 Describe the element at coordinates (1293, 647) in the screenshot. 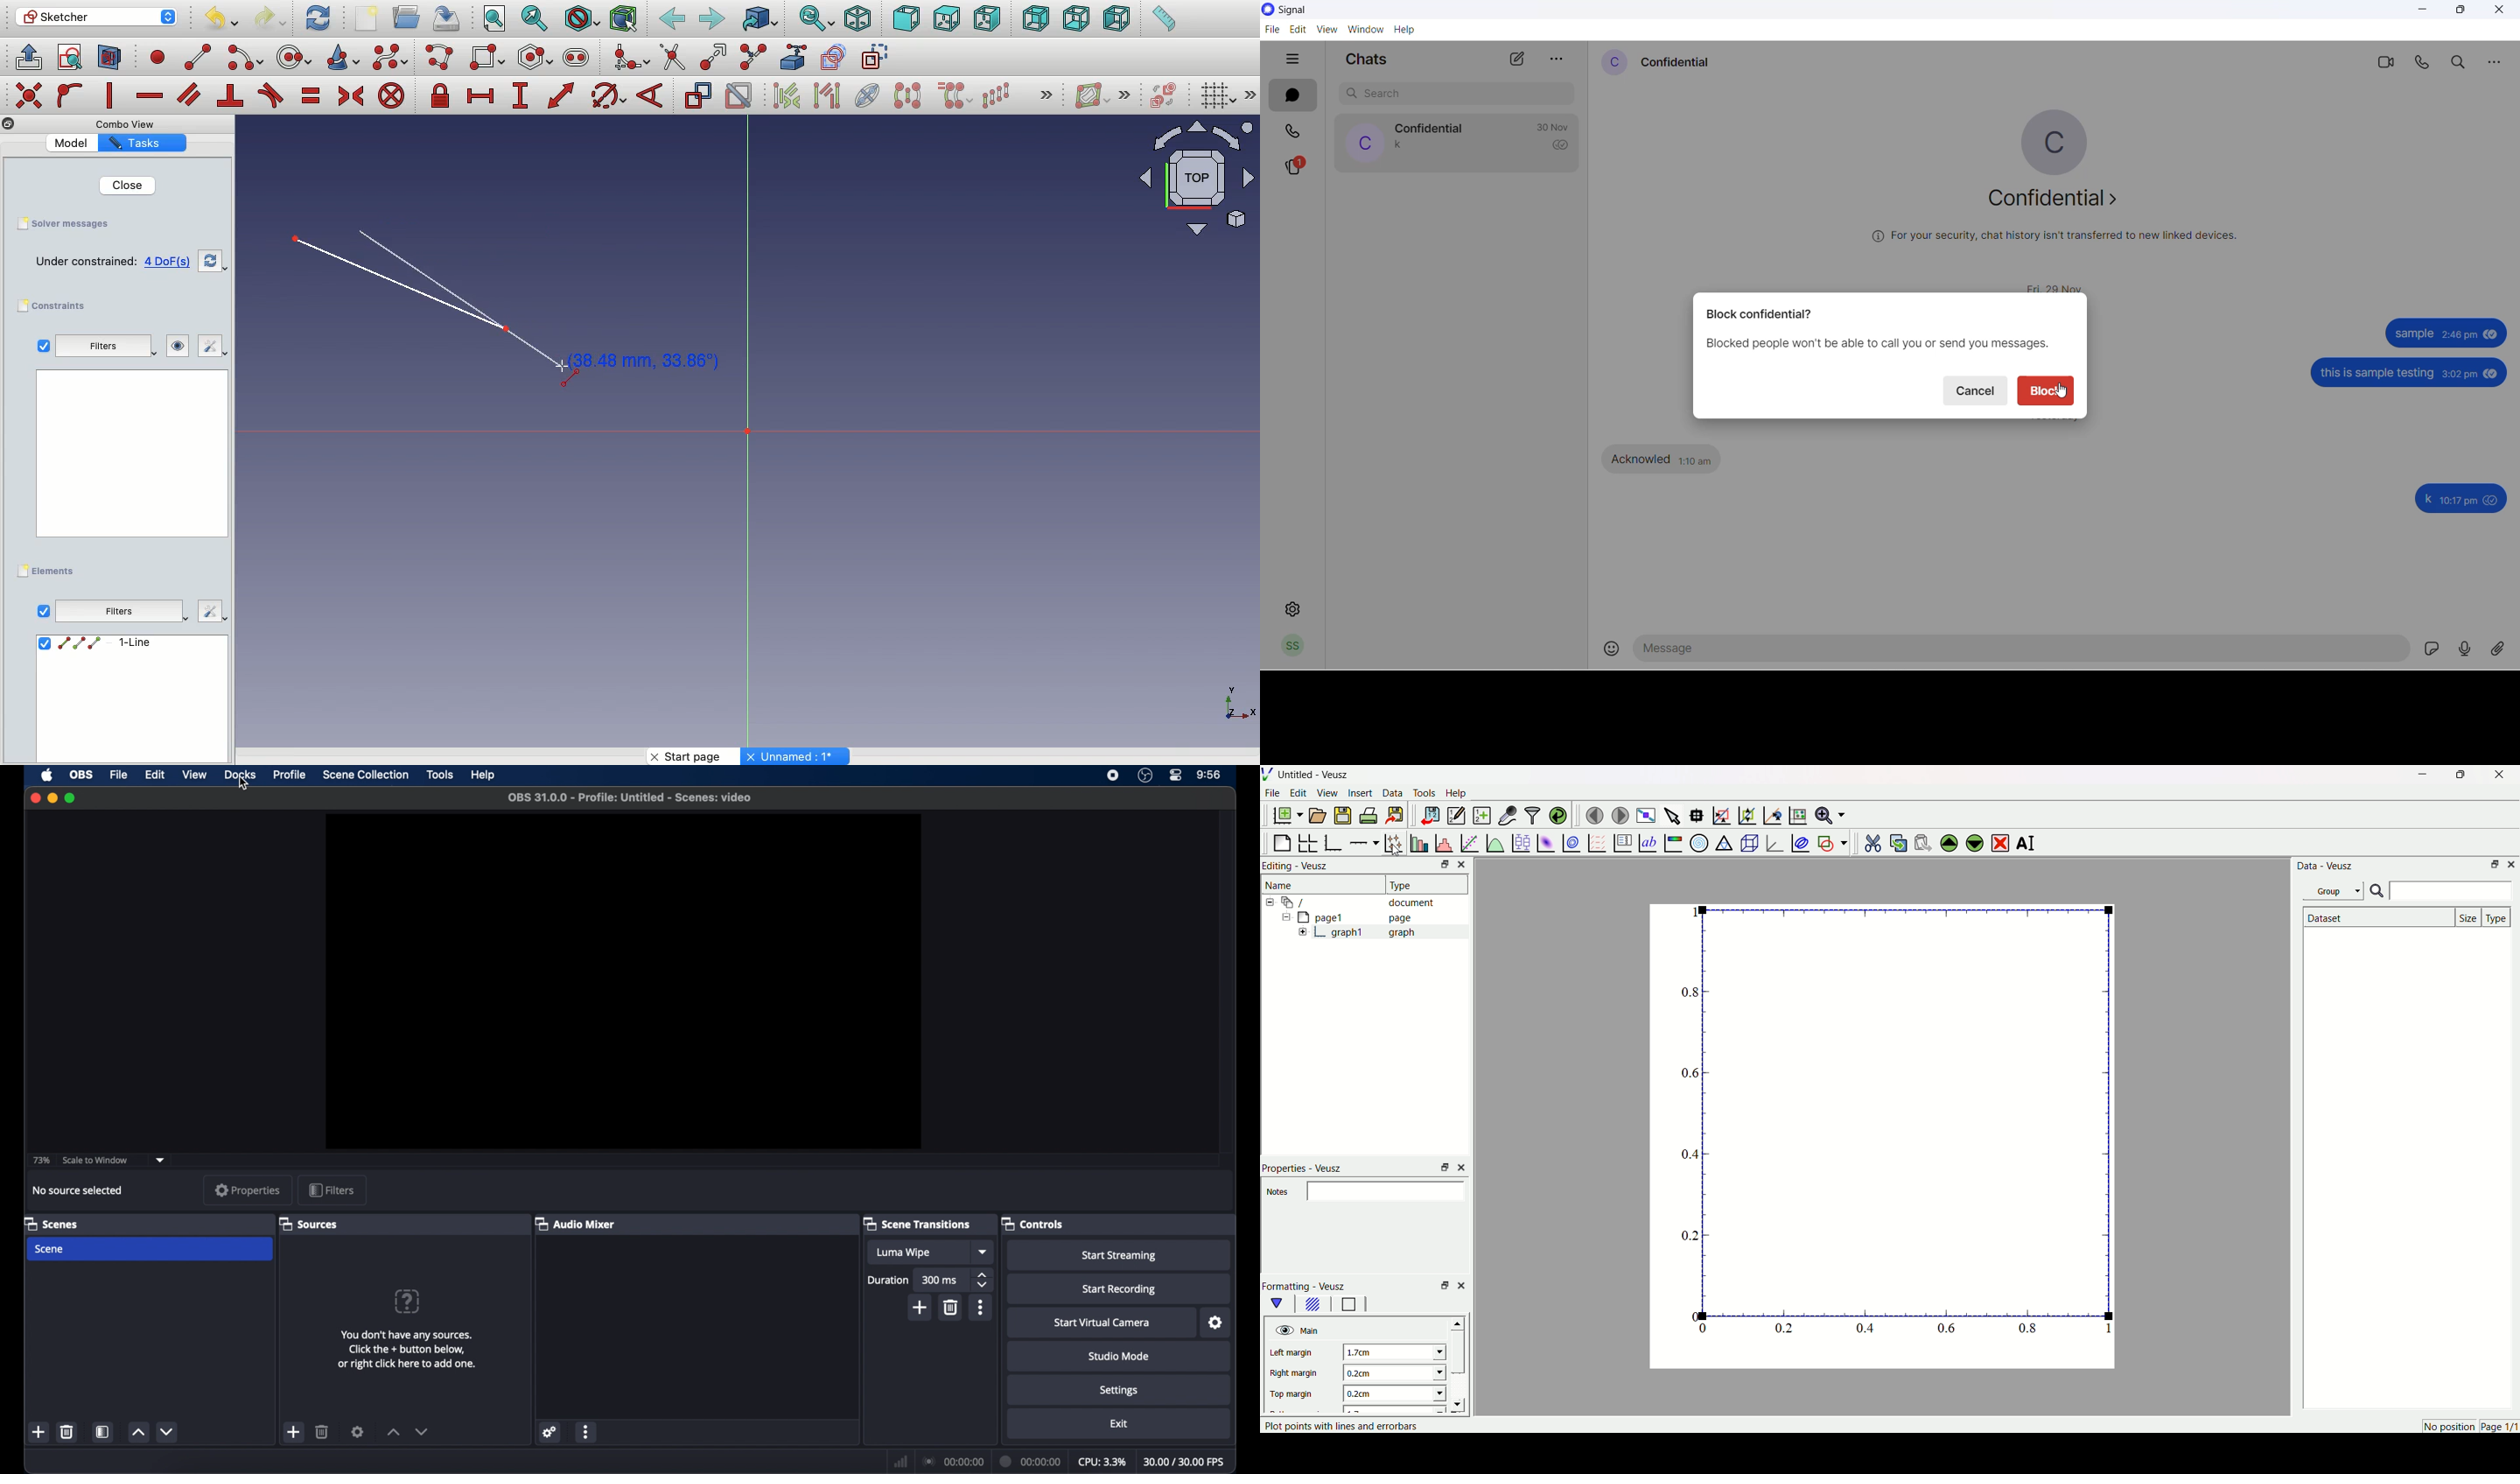

I see `profile` at that location.